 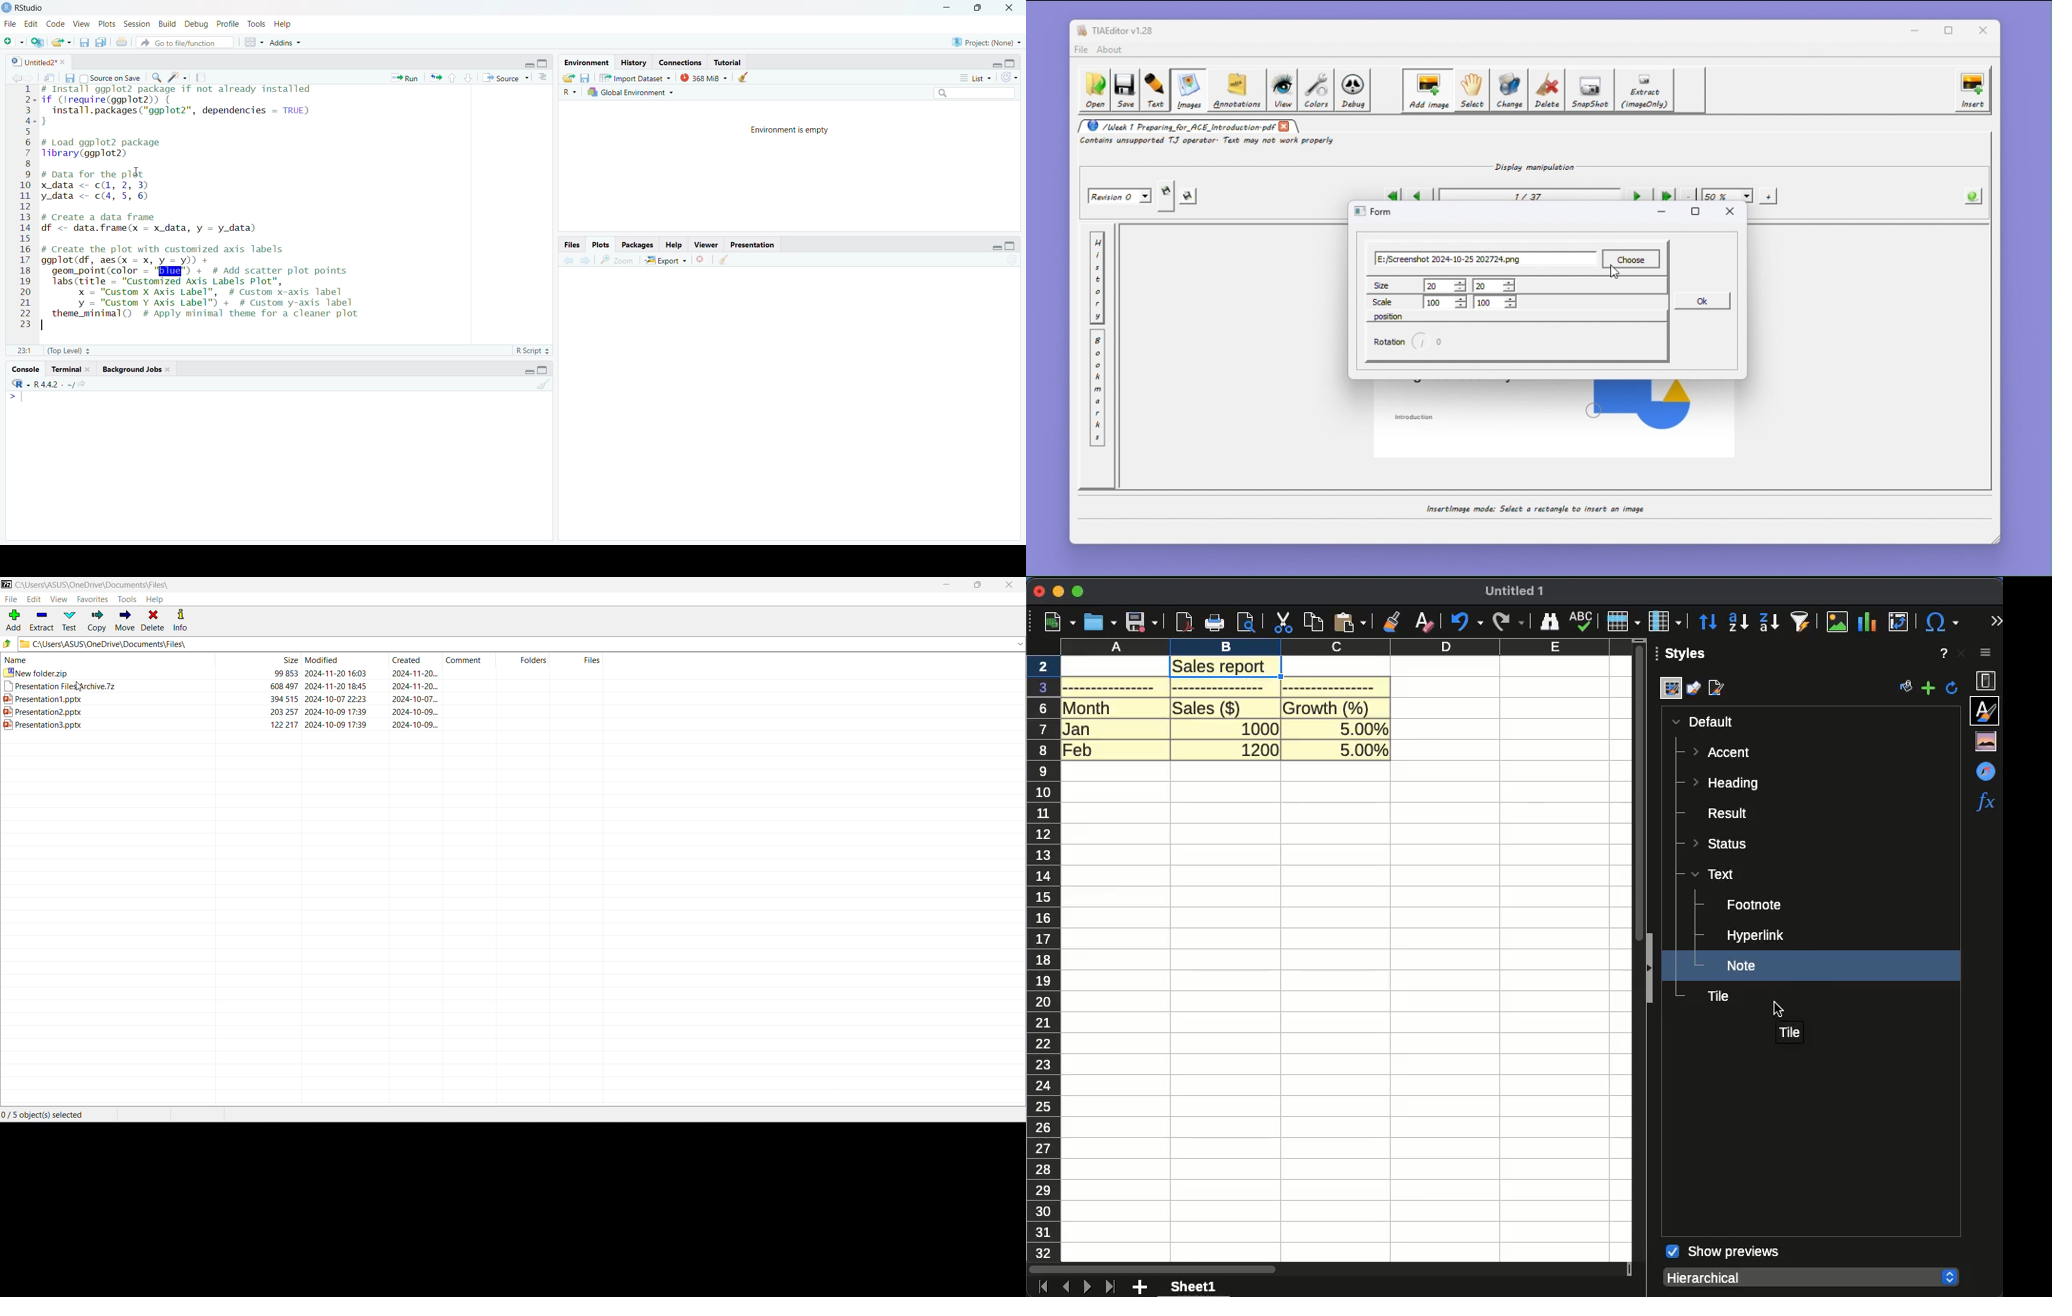 What do you see at coordinates (1077, 748) in the screenshot?
I see `feb` at bounding box center [1077, 748].